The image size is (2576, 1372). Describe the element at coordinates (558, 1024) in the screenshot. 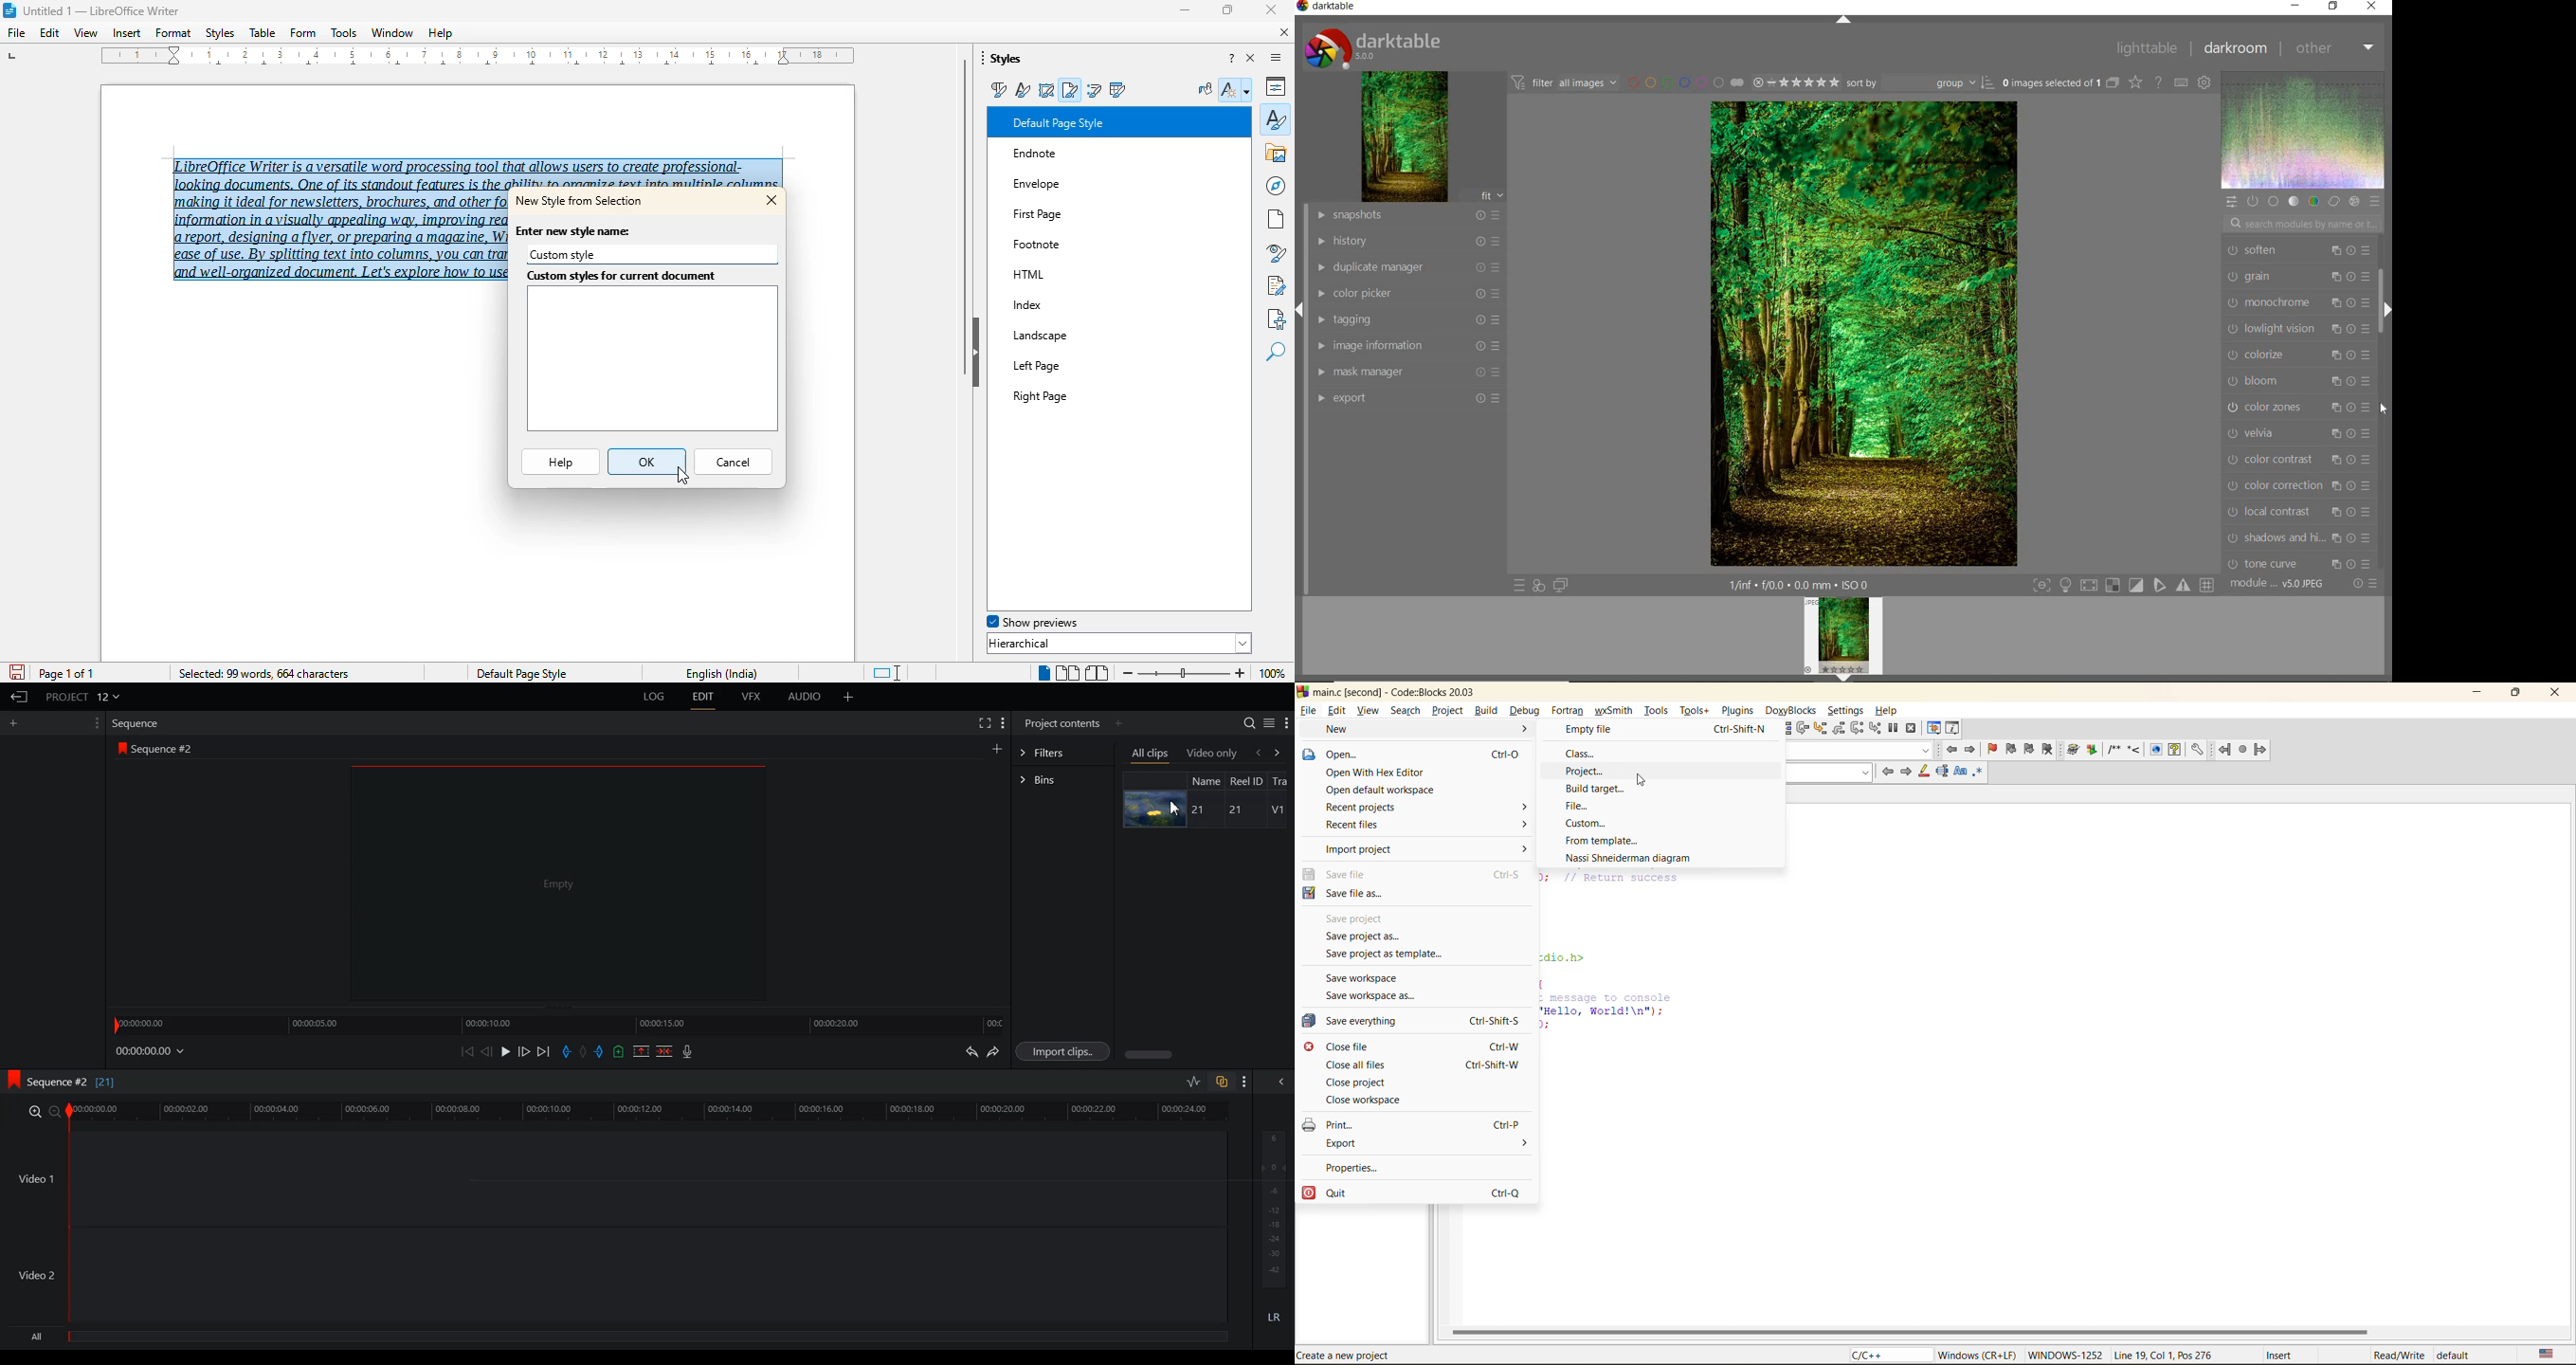

I see `Timeline` at that location.